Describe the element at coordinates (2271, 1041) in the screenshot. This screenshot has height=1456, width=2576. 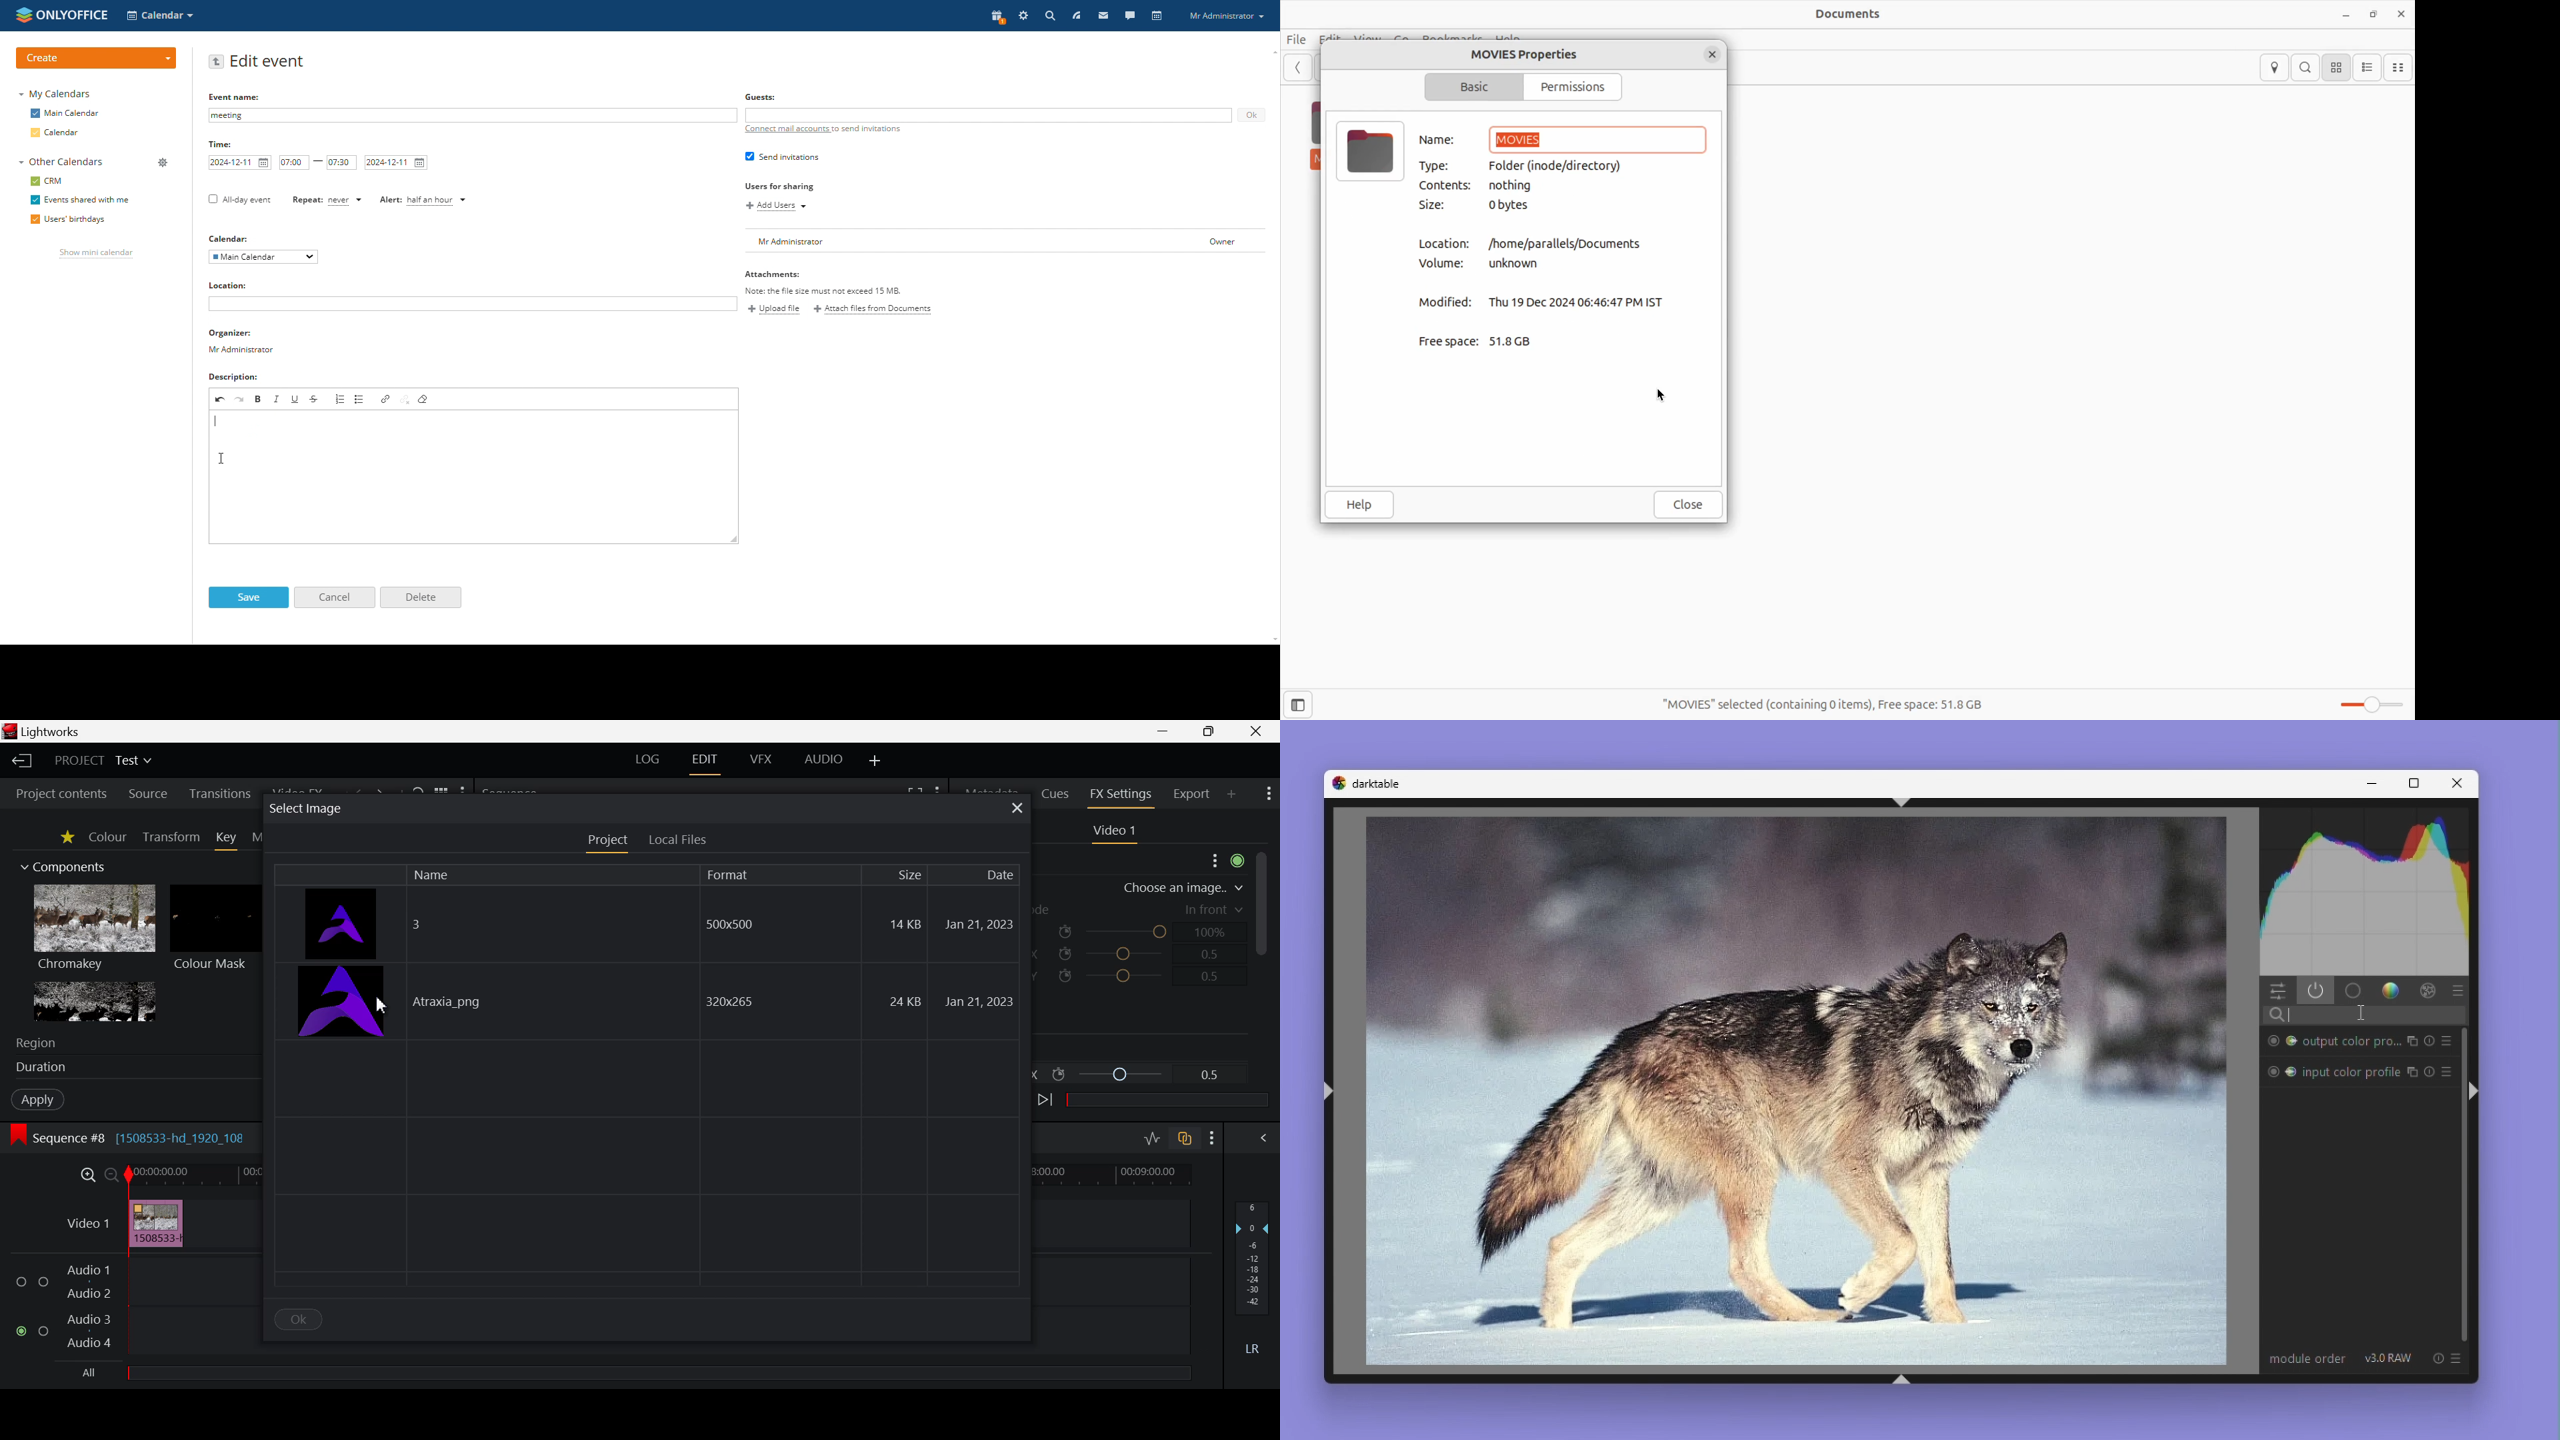
I see `Radial Mask` at that location.